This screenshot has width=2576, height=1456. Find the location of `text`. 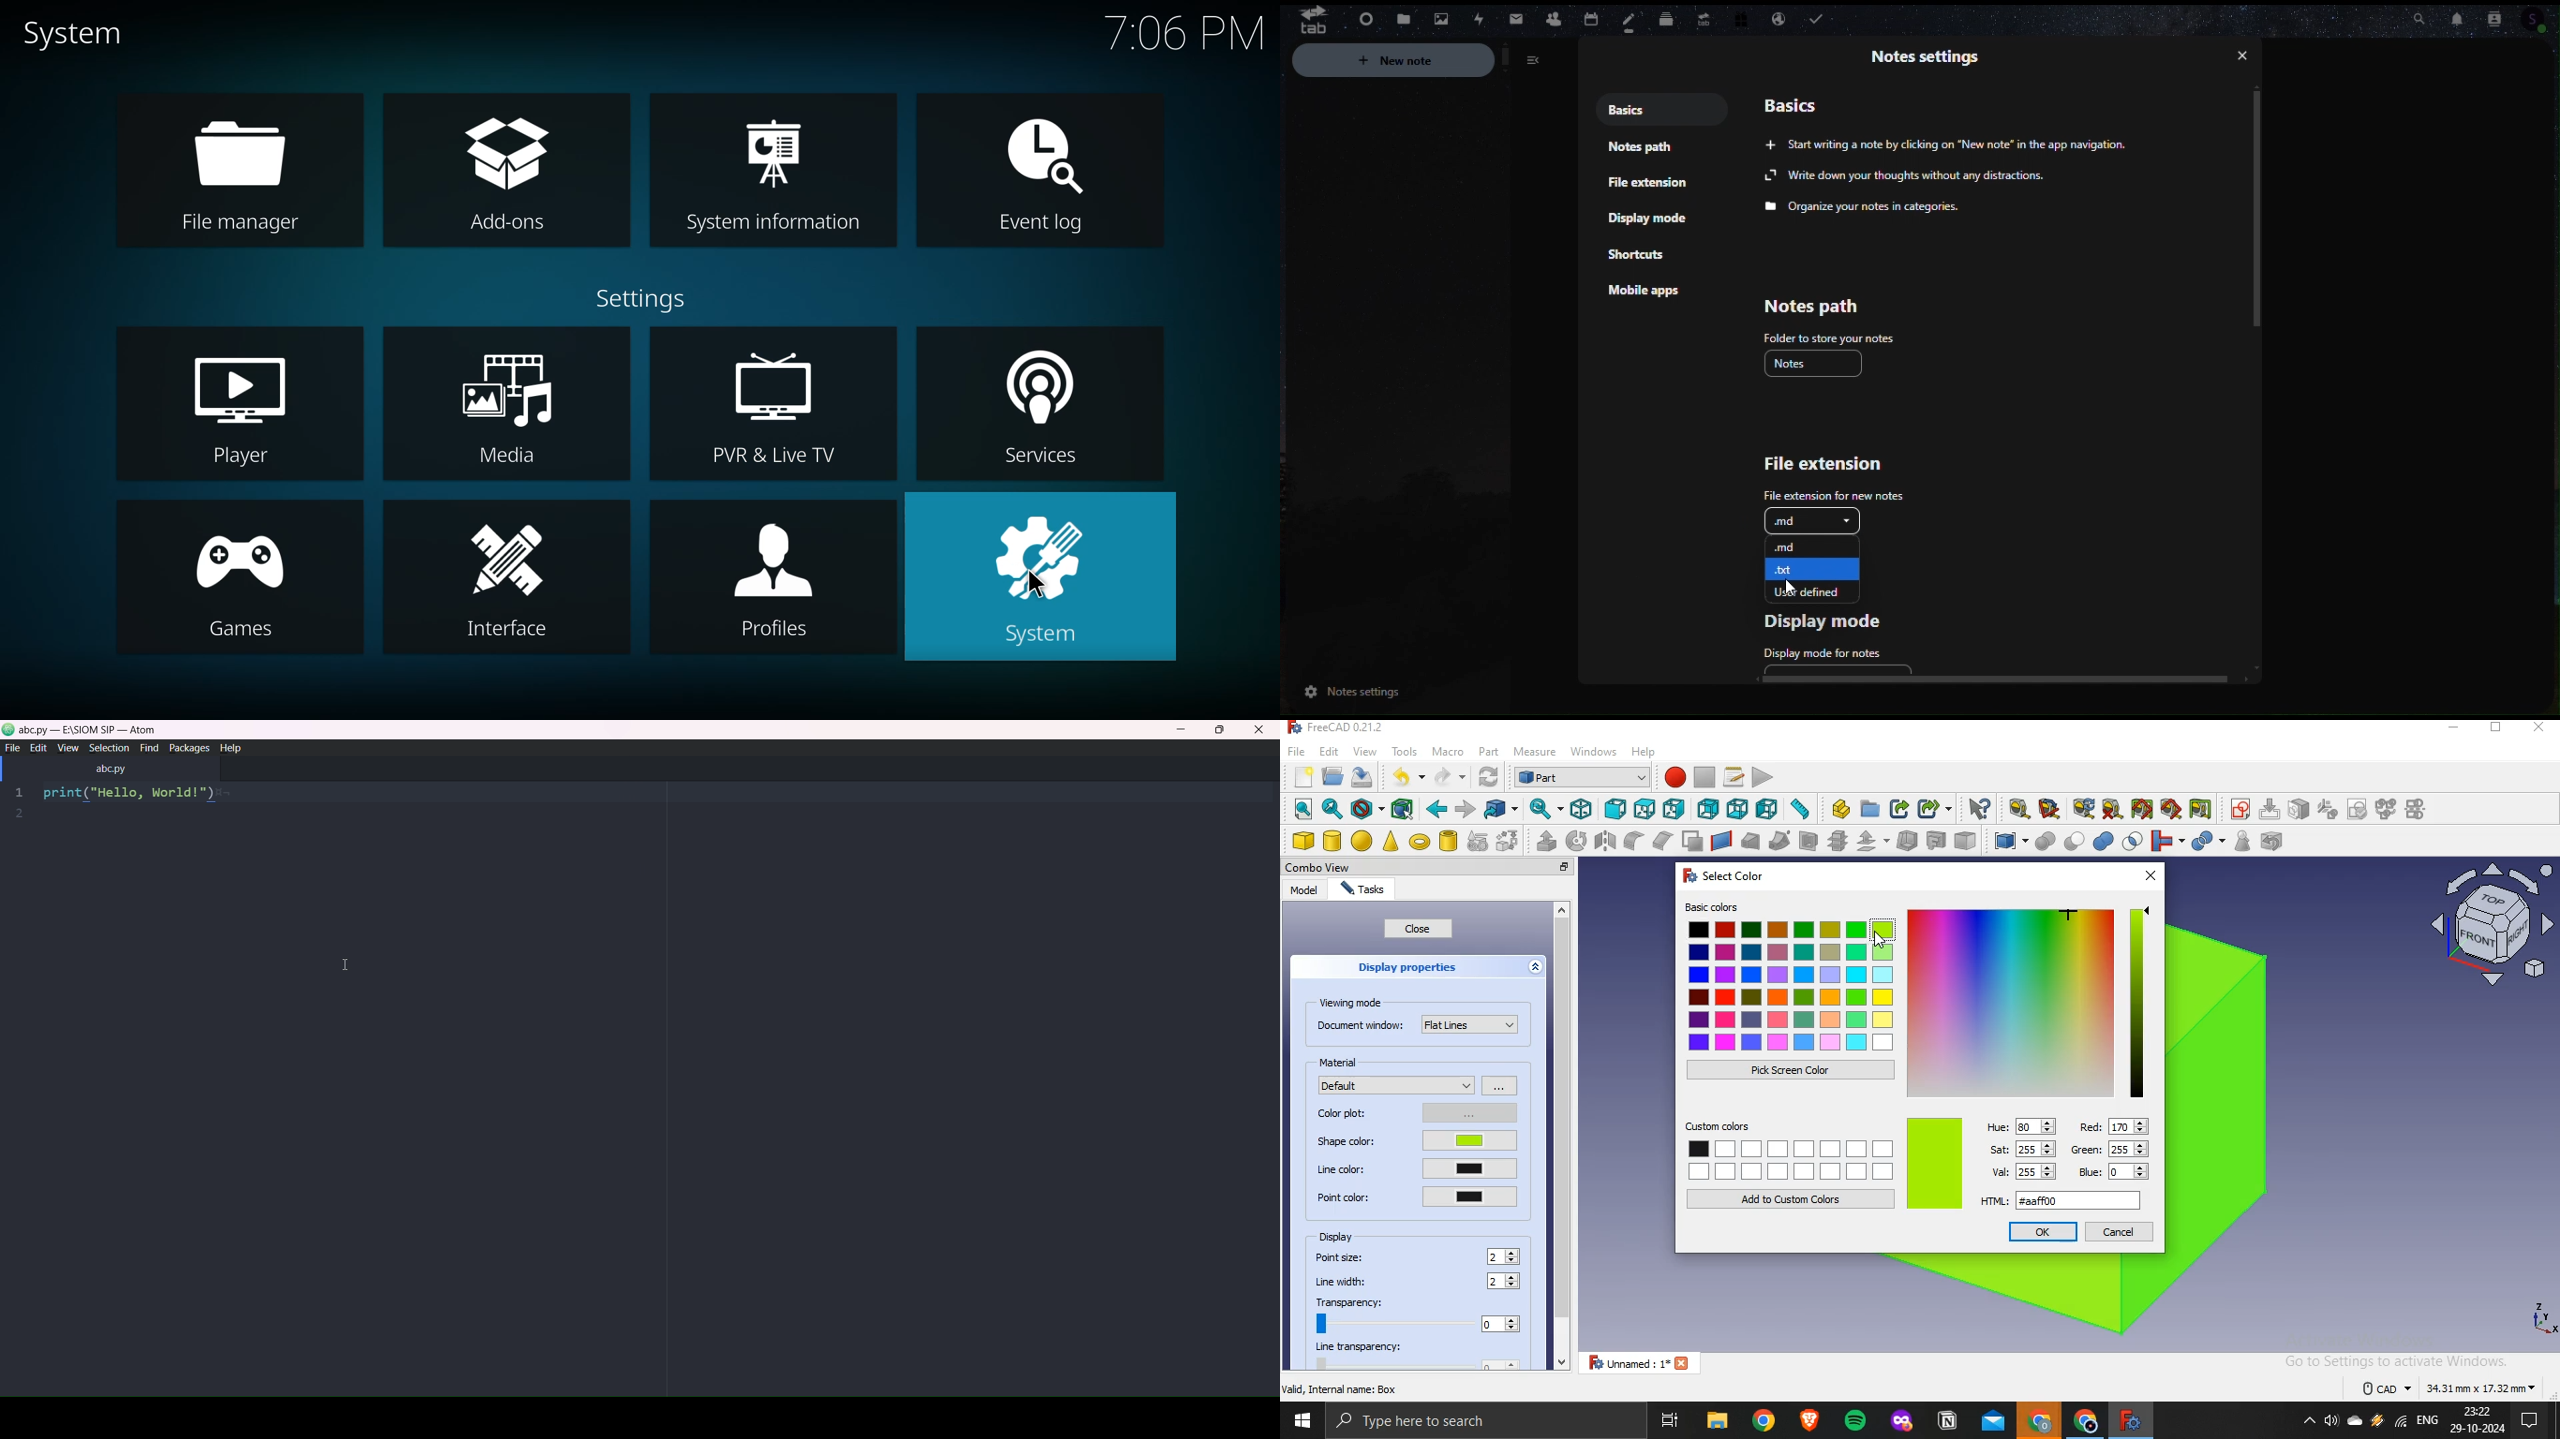

text is located at coordinates (2450, 1386).